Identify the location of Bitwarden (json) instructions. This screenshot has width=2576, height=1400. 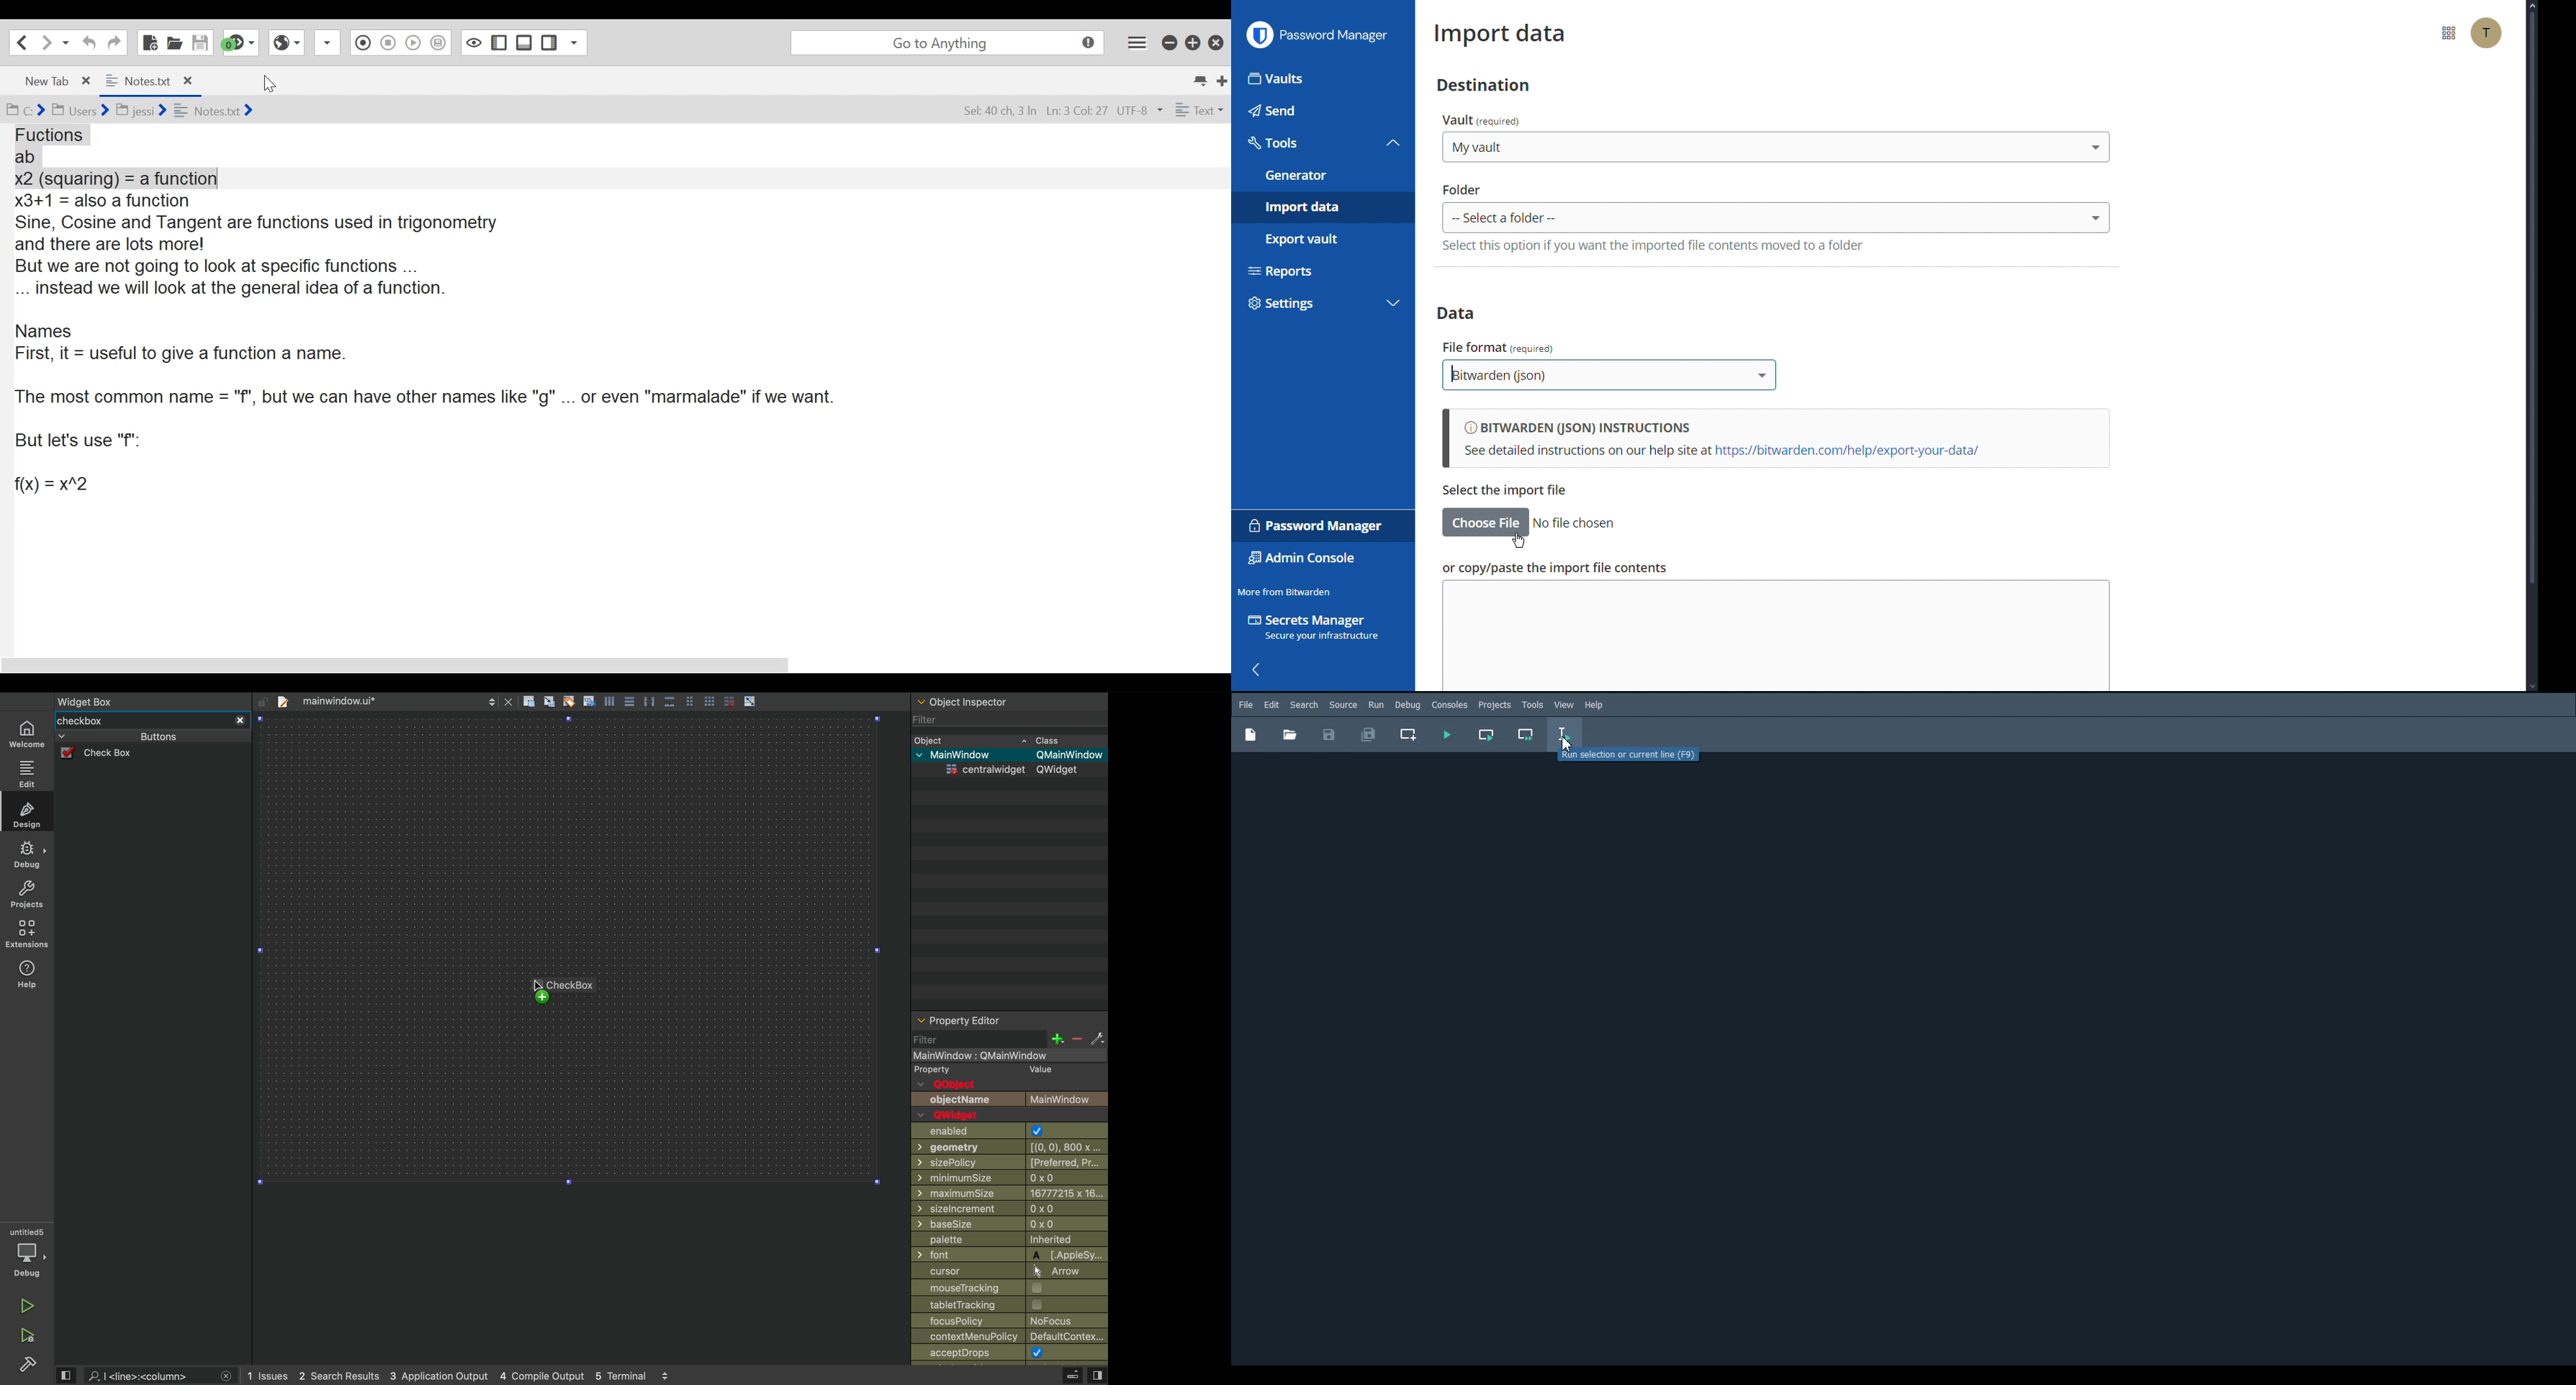
(1777, 438).